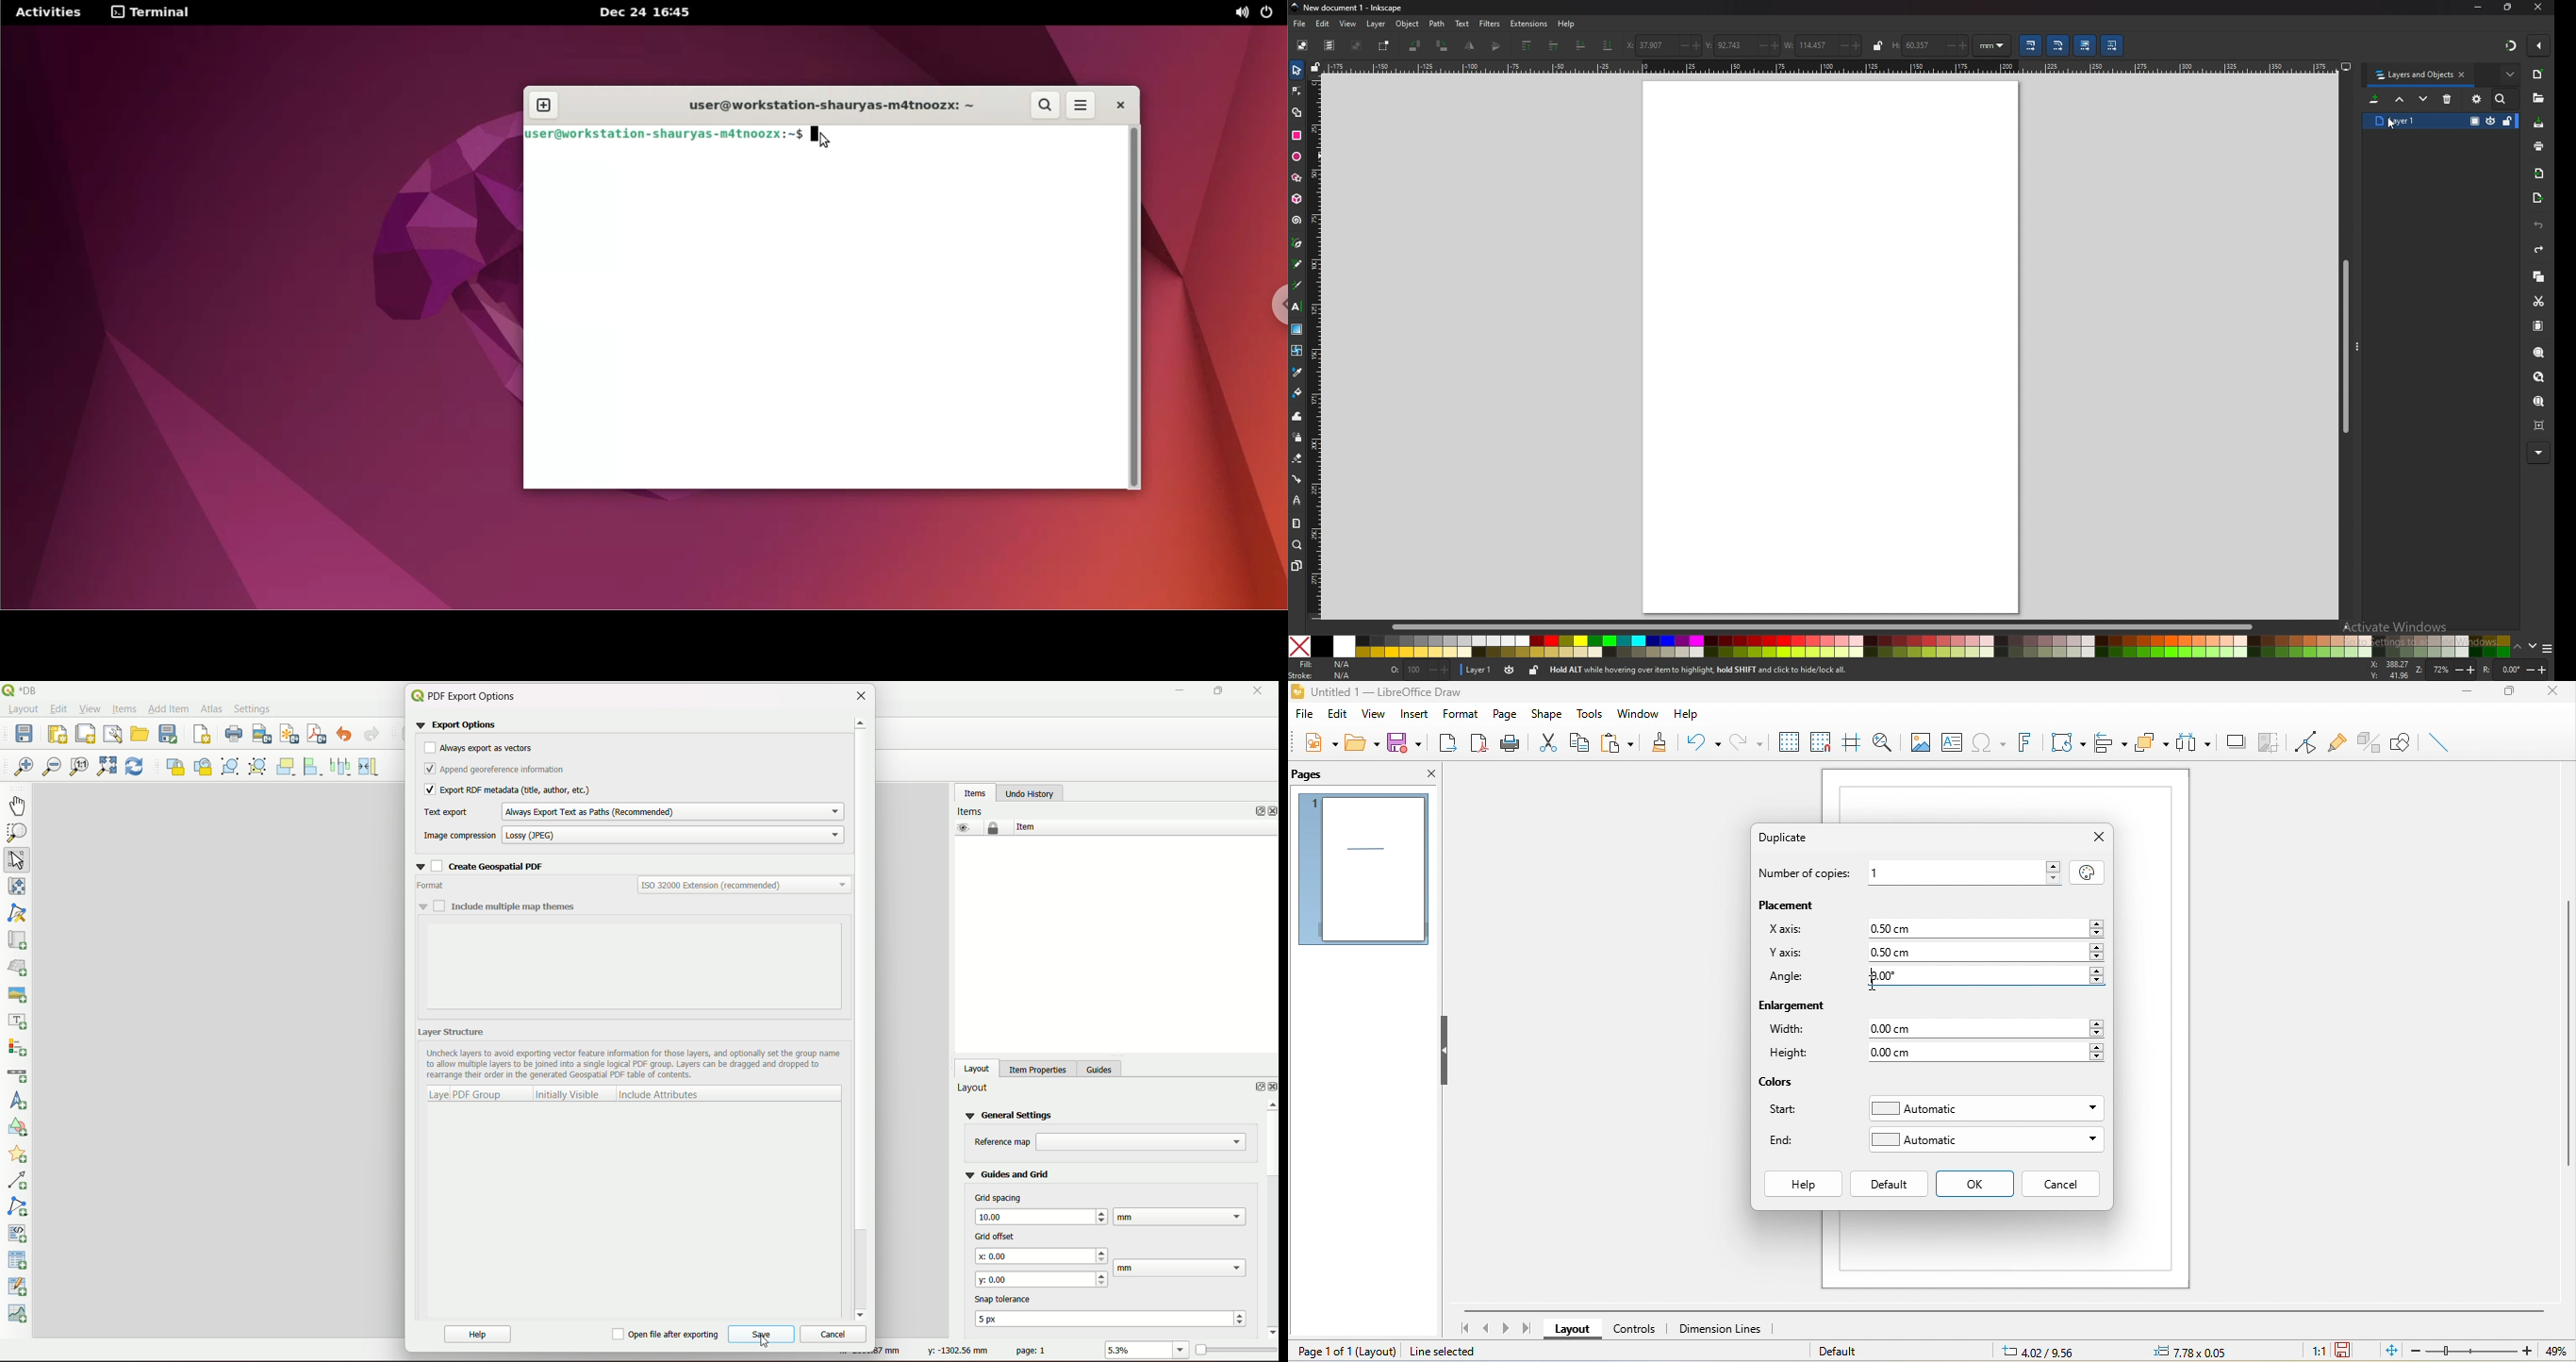  What do you see at coordinates (2153, 744) in the screenshot?
I see `arrange` at bounding box center [2153, 744].